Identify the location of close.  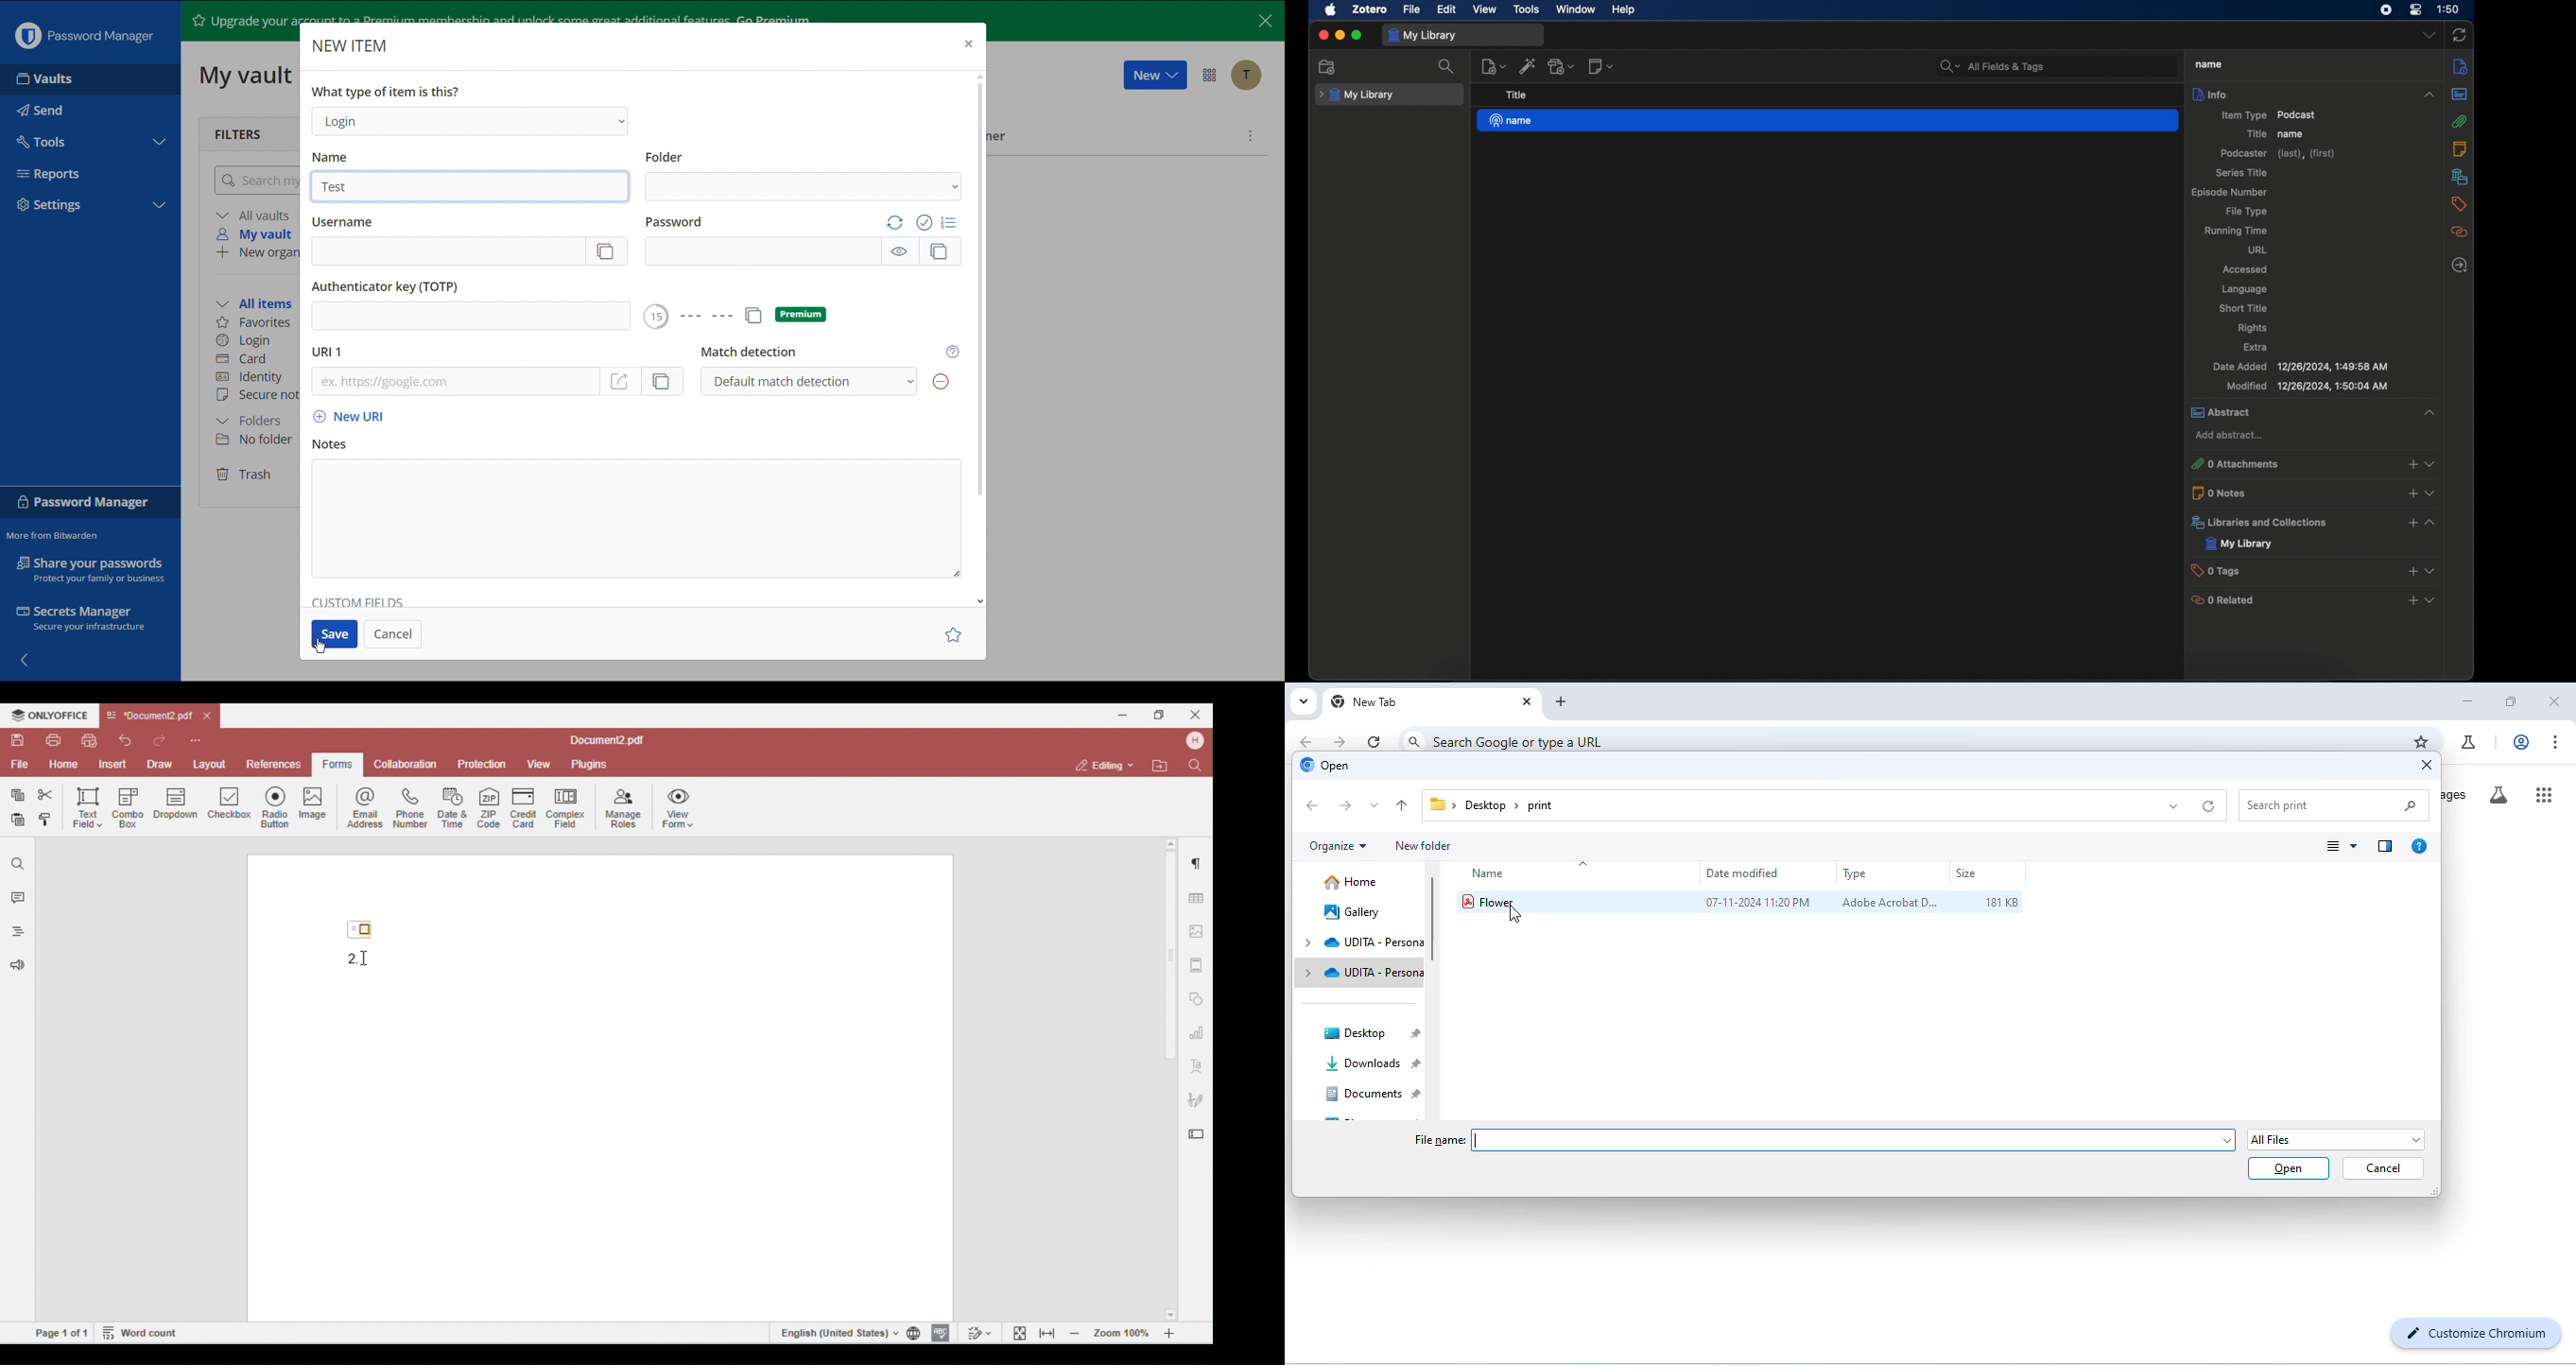
(2556, 700).